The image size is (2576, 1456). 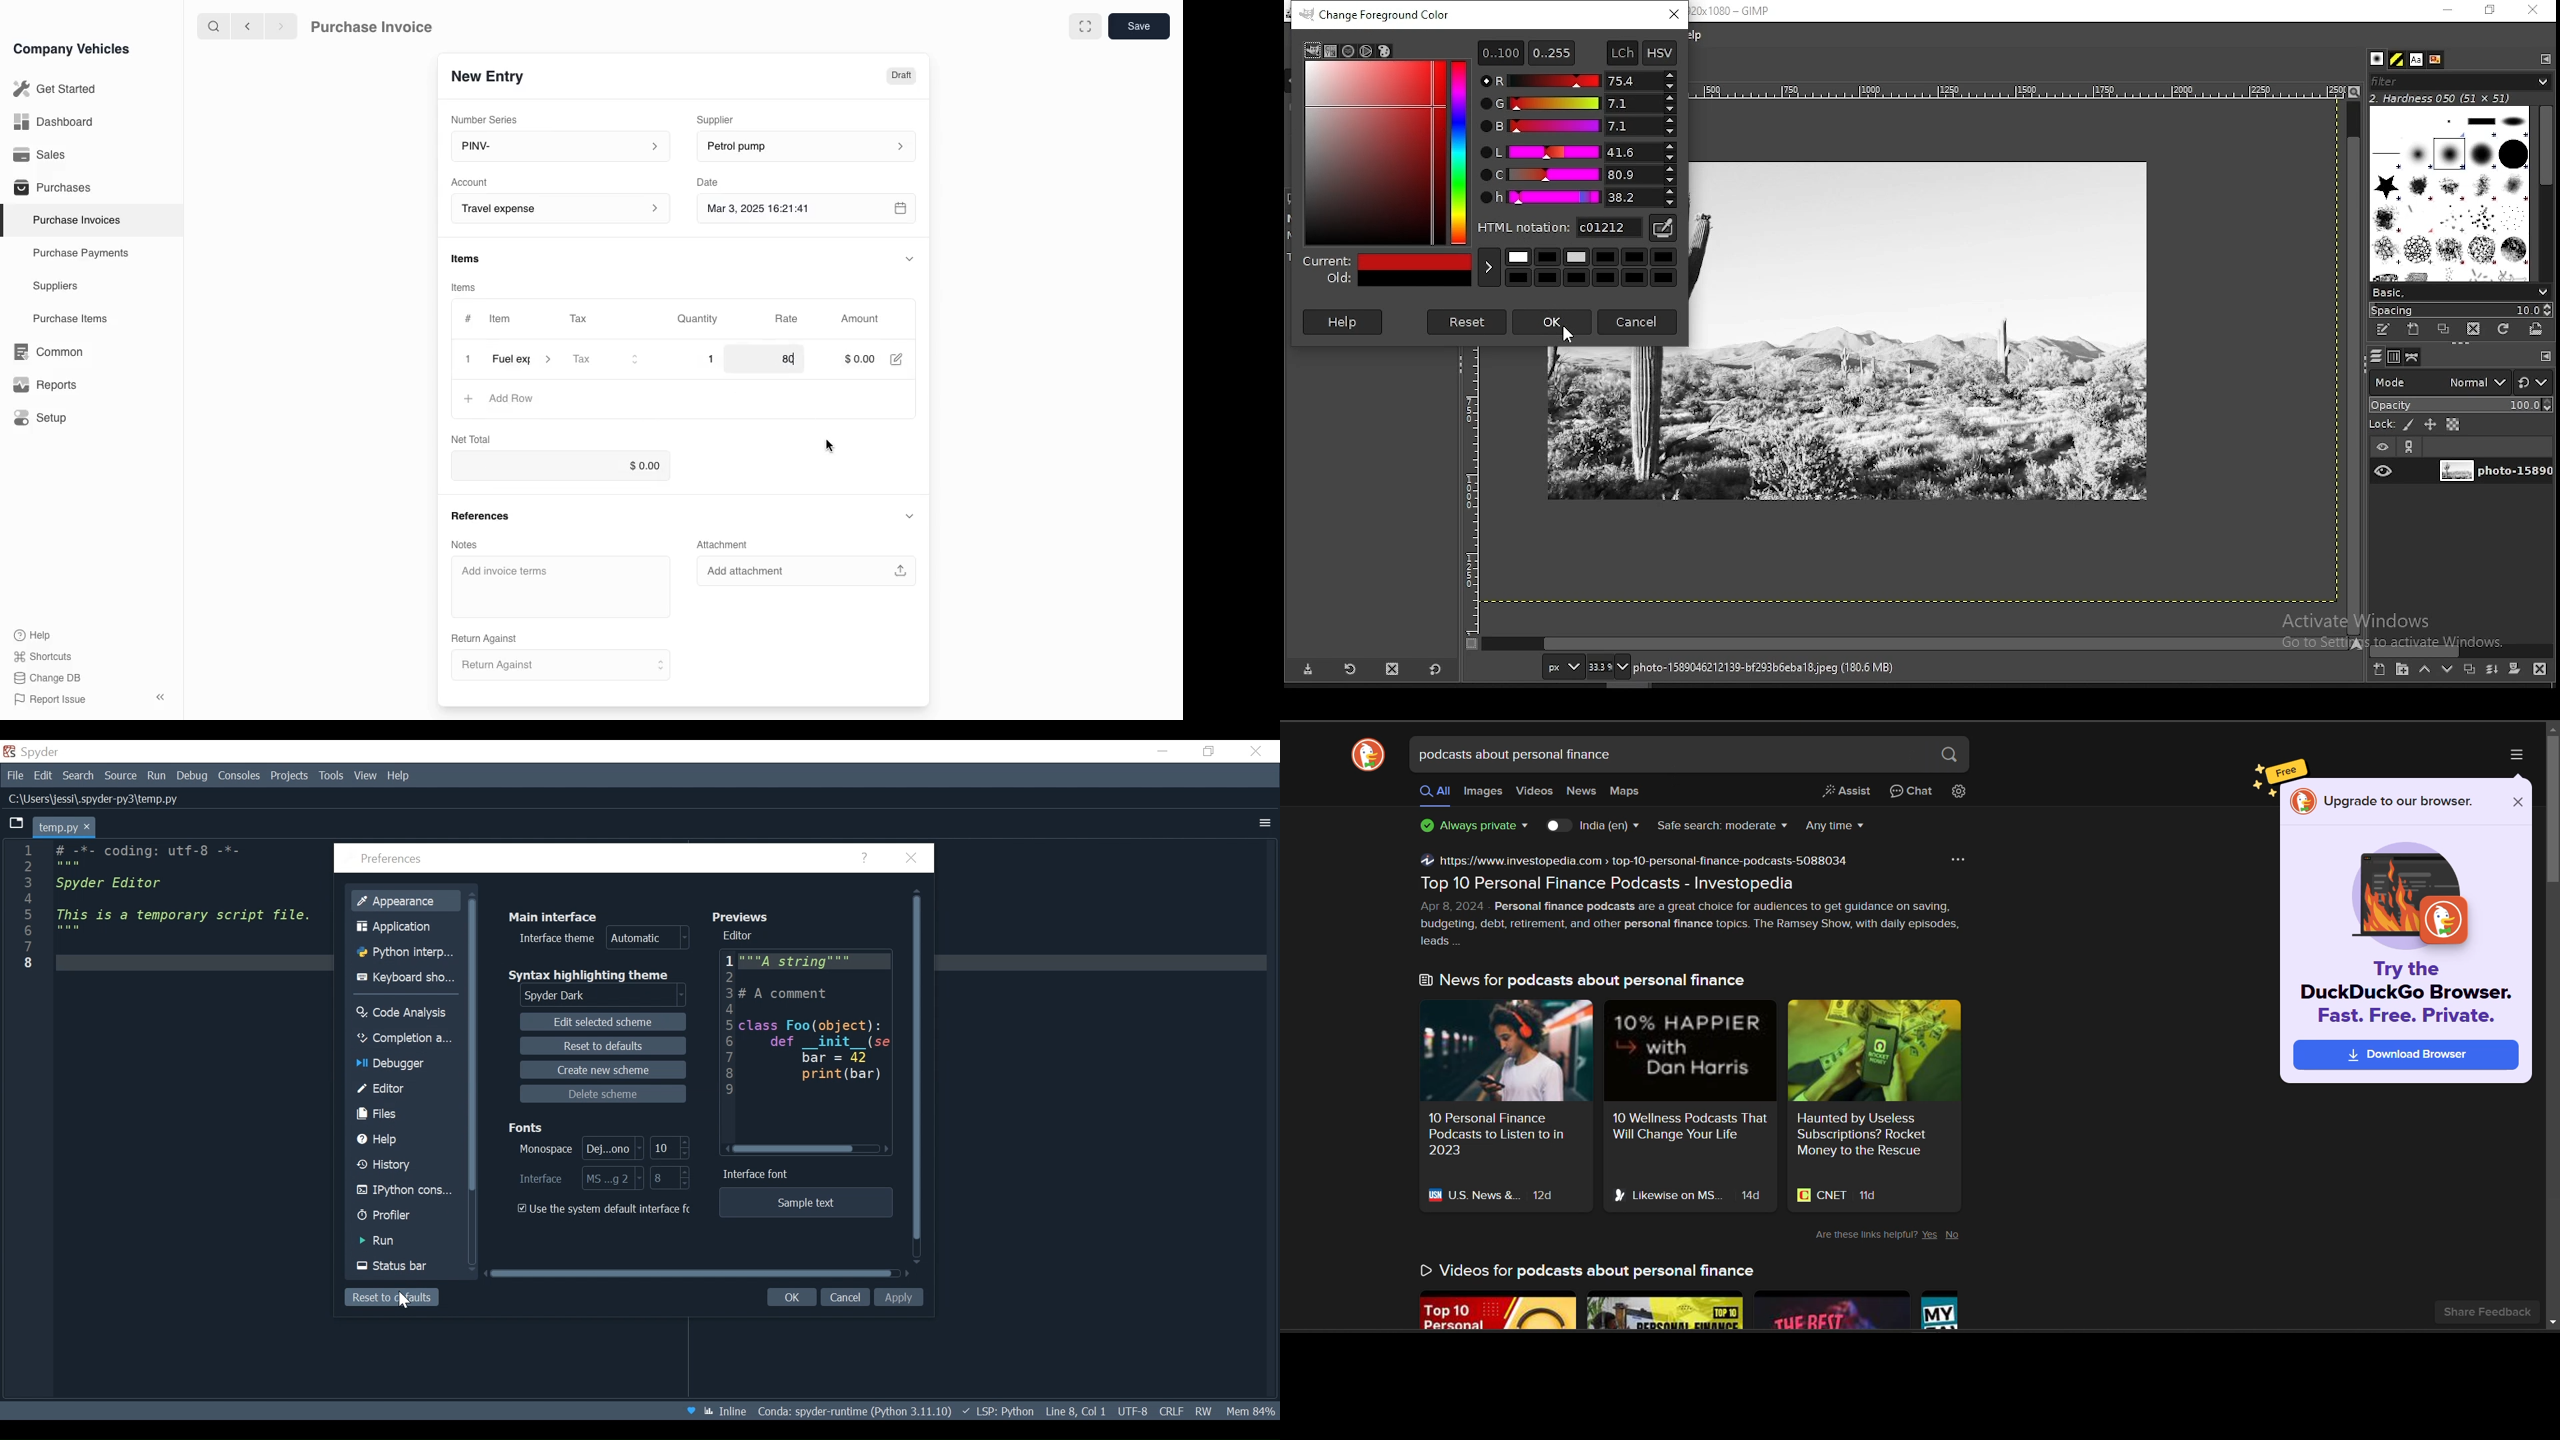 I want to click on Company Vehicles, so click(x=72, y=48).